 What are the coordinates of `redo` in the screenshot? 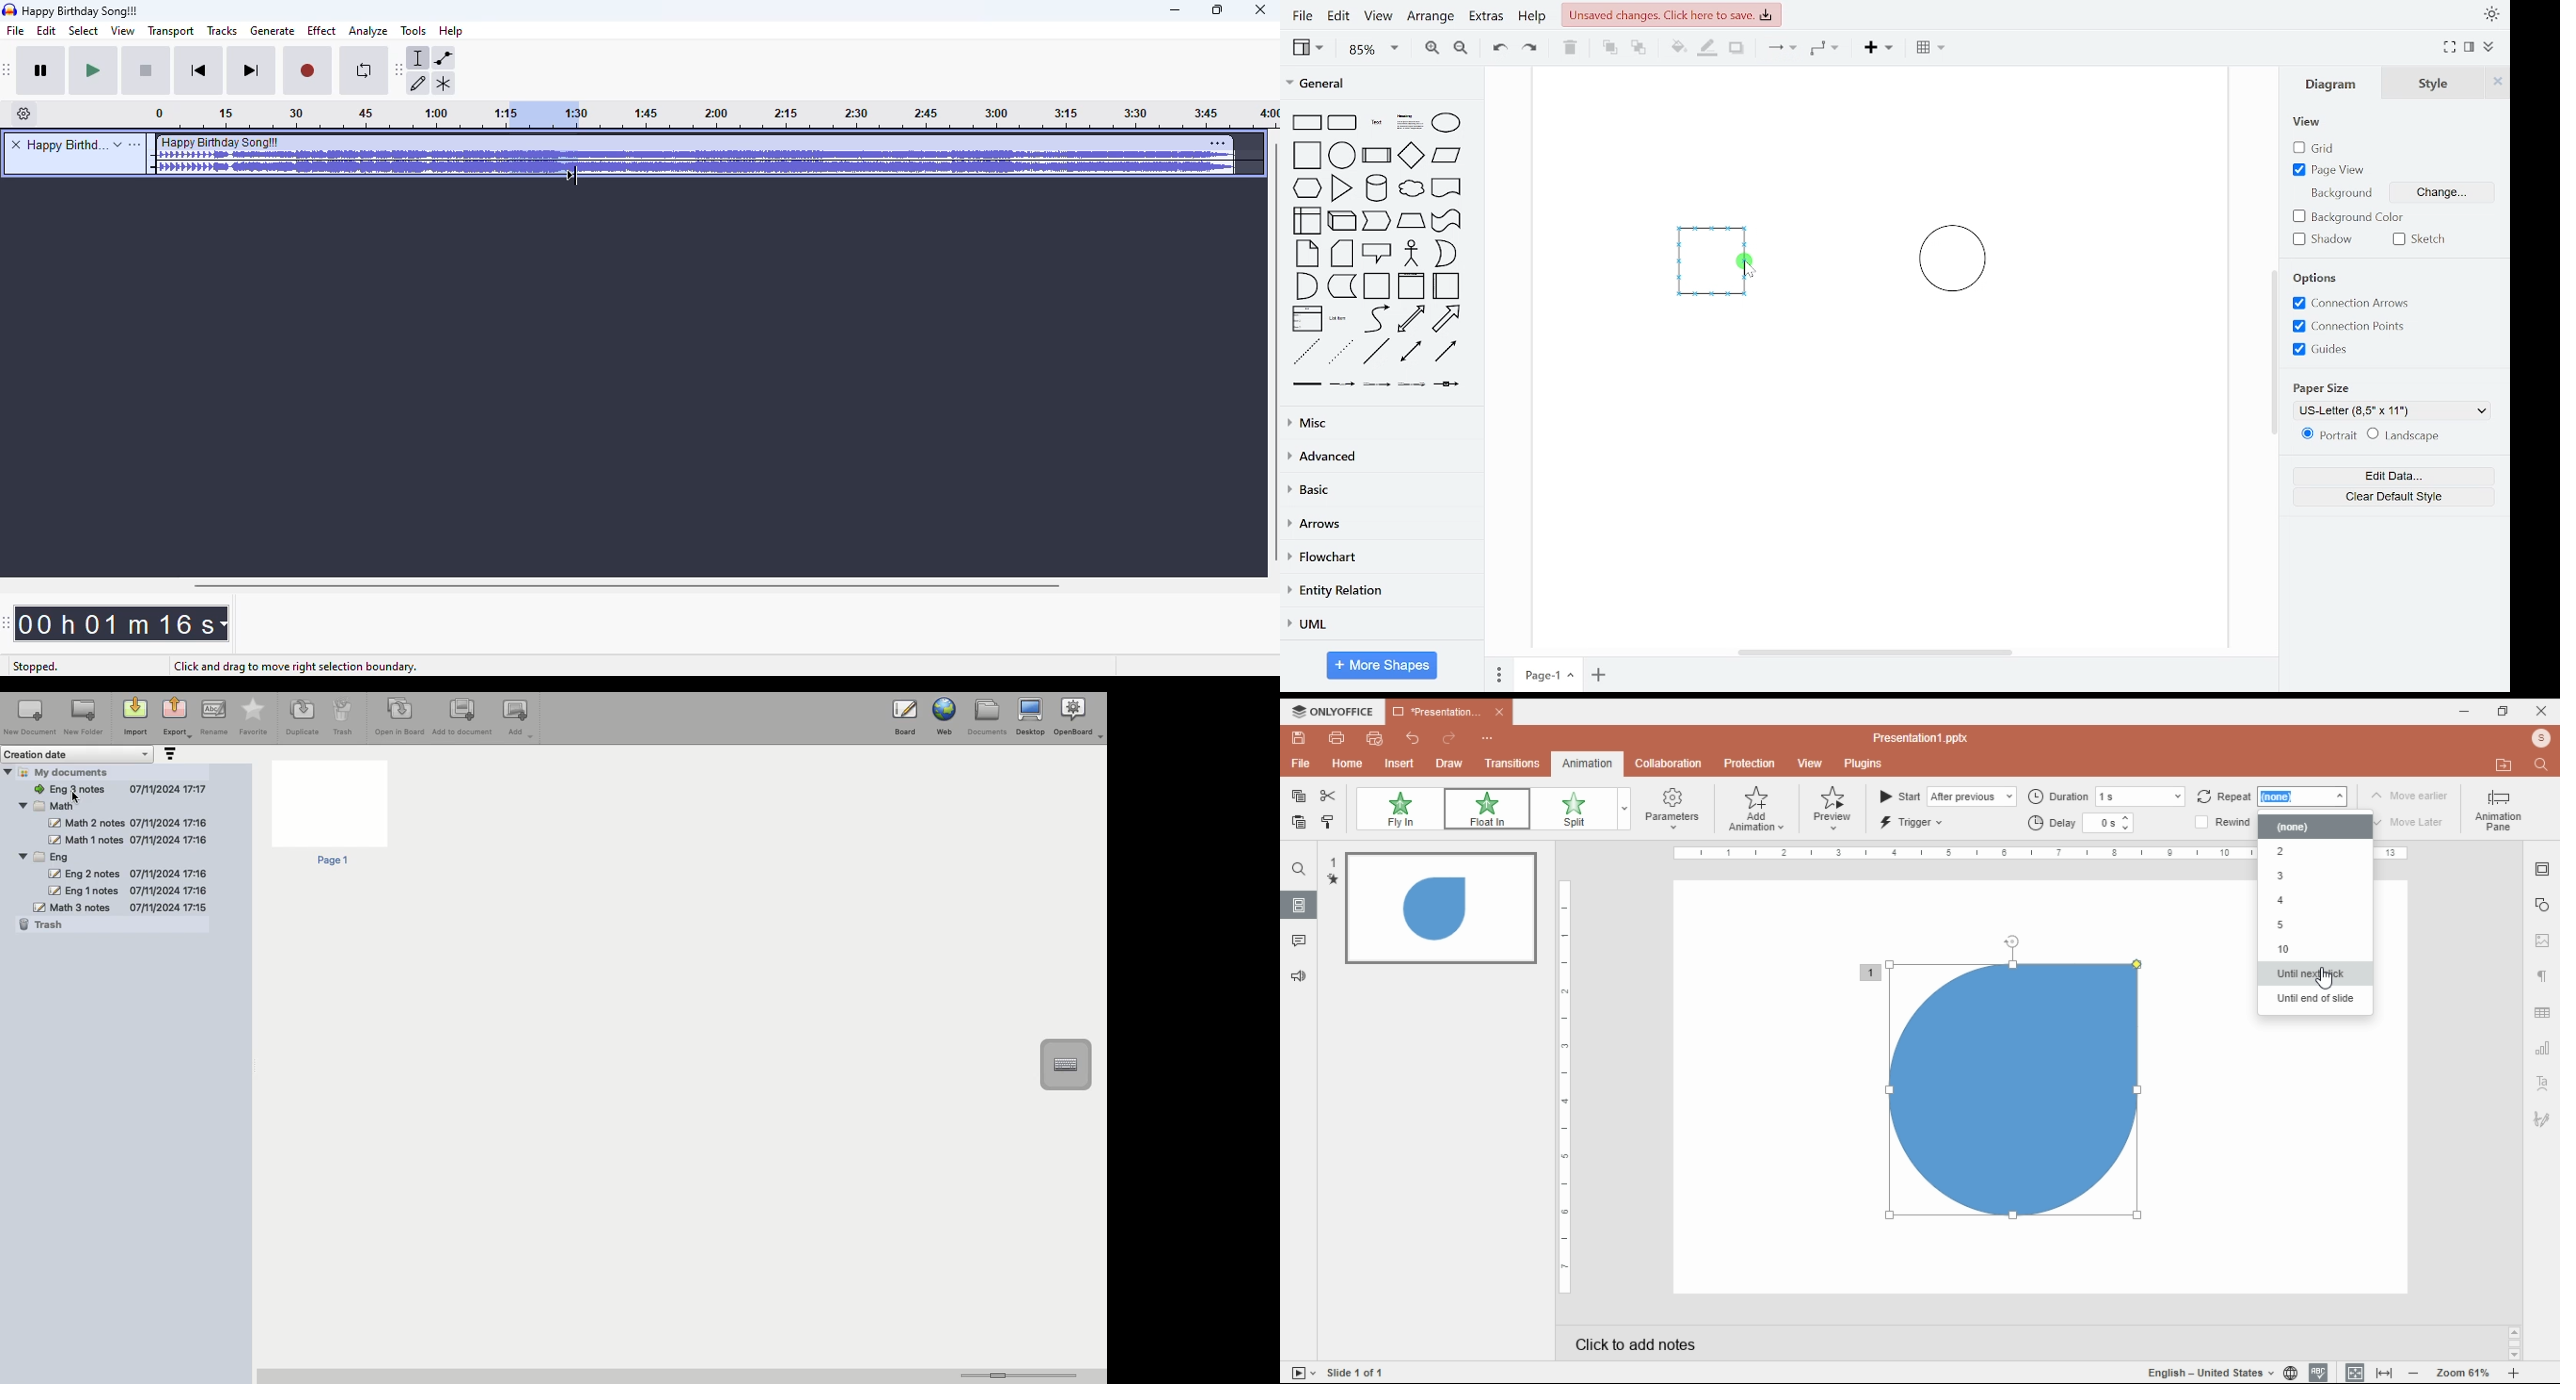 It's located at (1450, 739).